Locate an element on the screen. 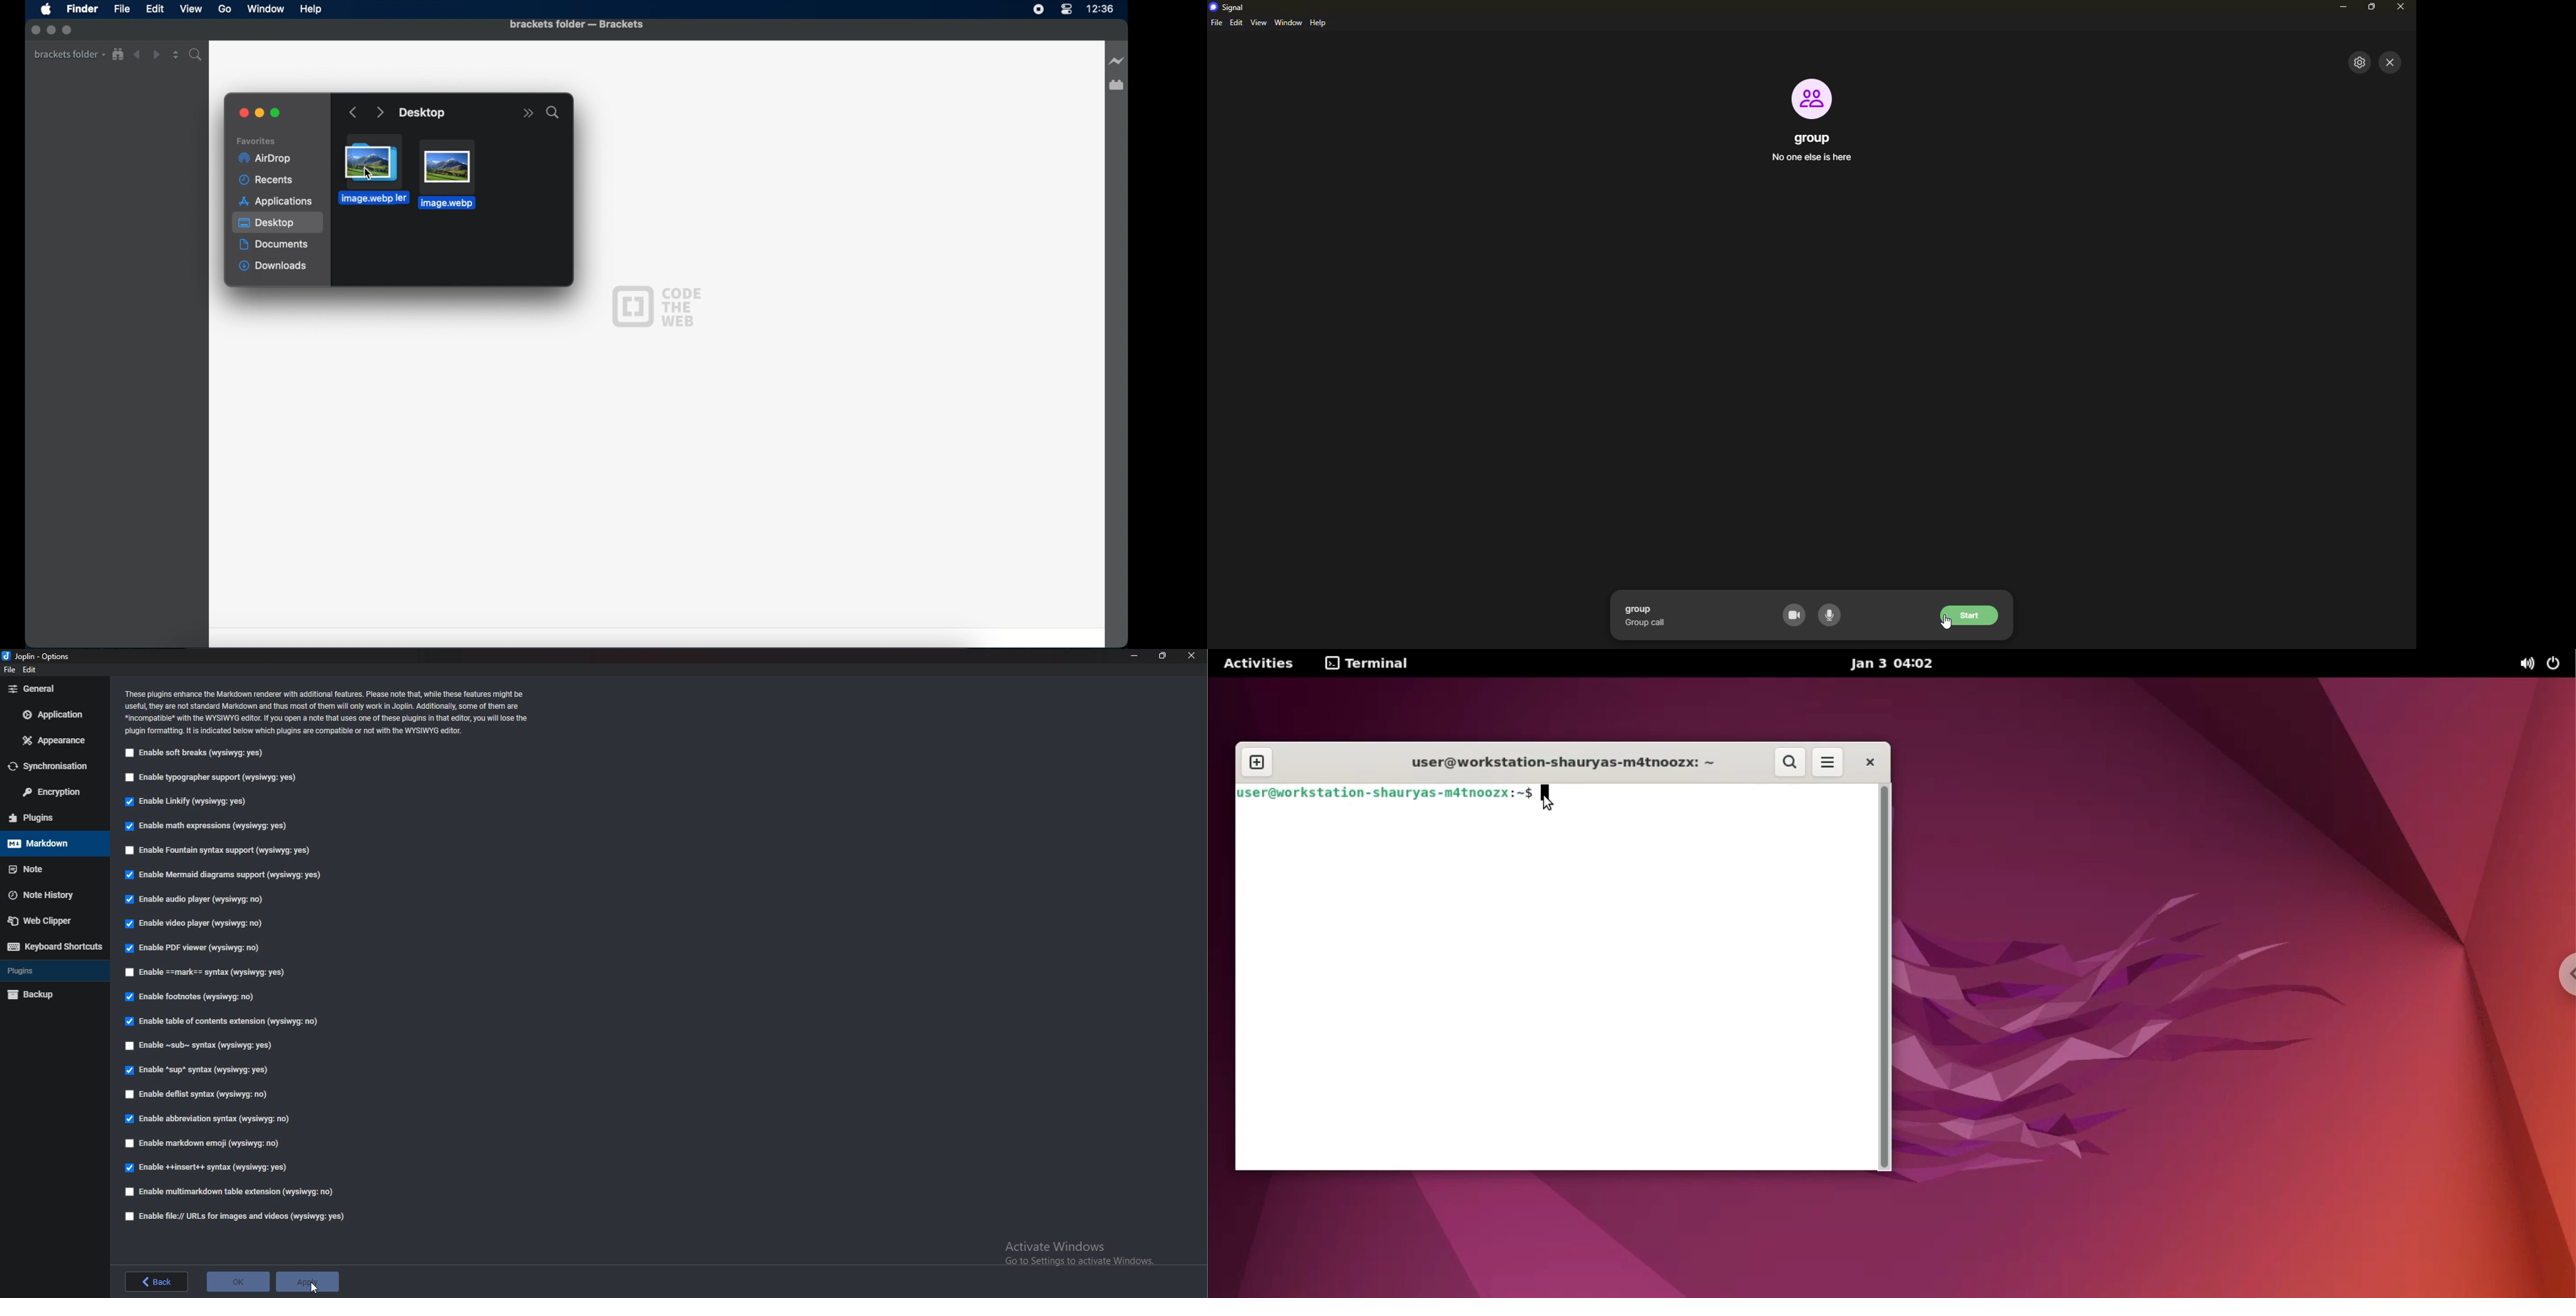 This screenshot has height=1316, width=2576. Appearance is located at coordinates (50, 741).